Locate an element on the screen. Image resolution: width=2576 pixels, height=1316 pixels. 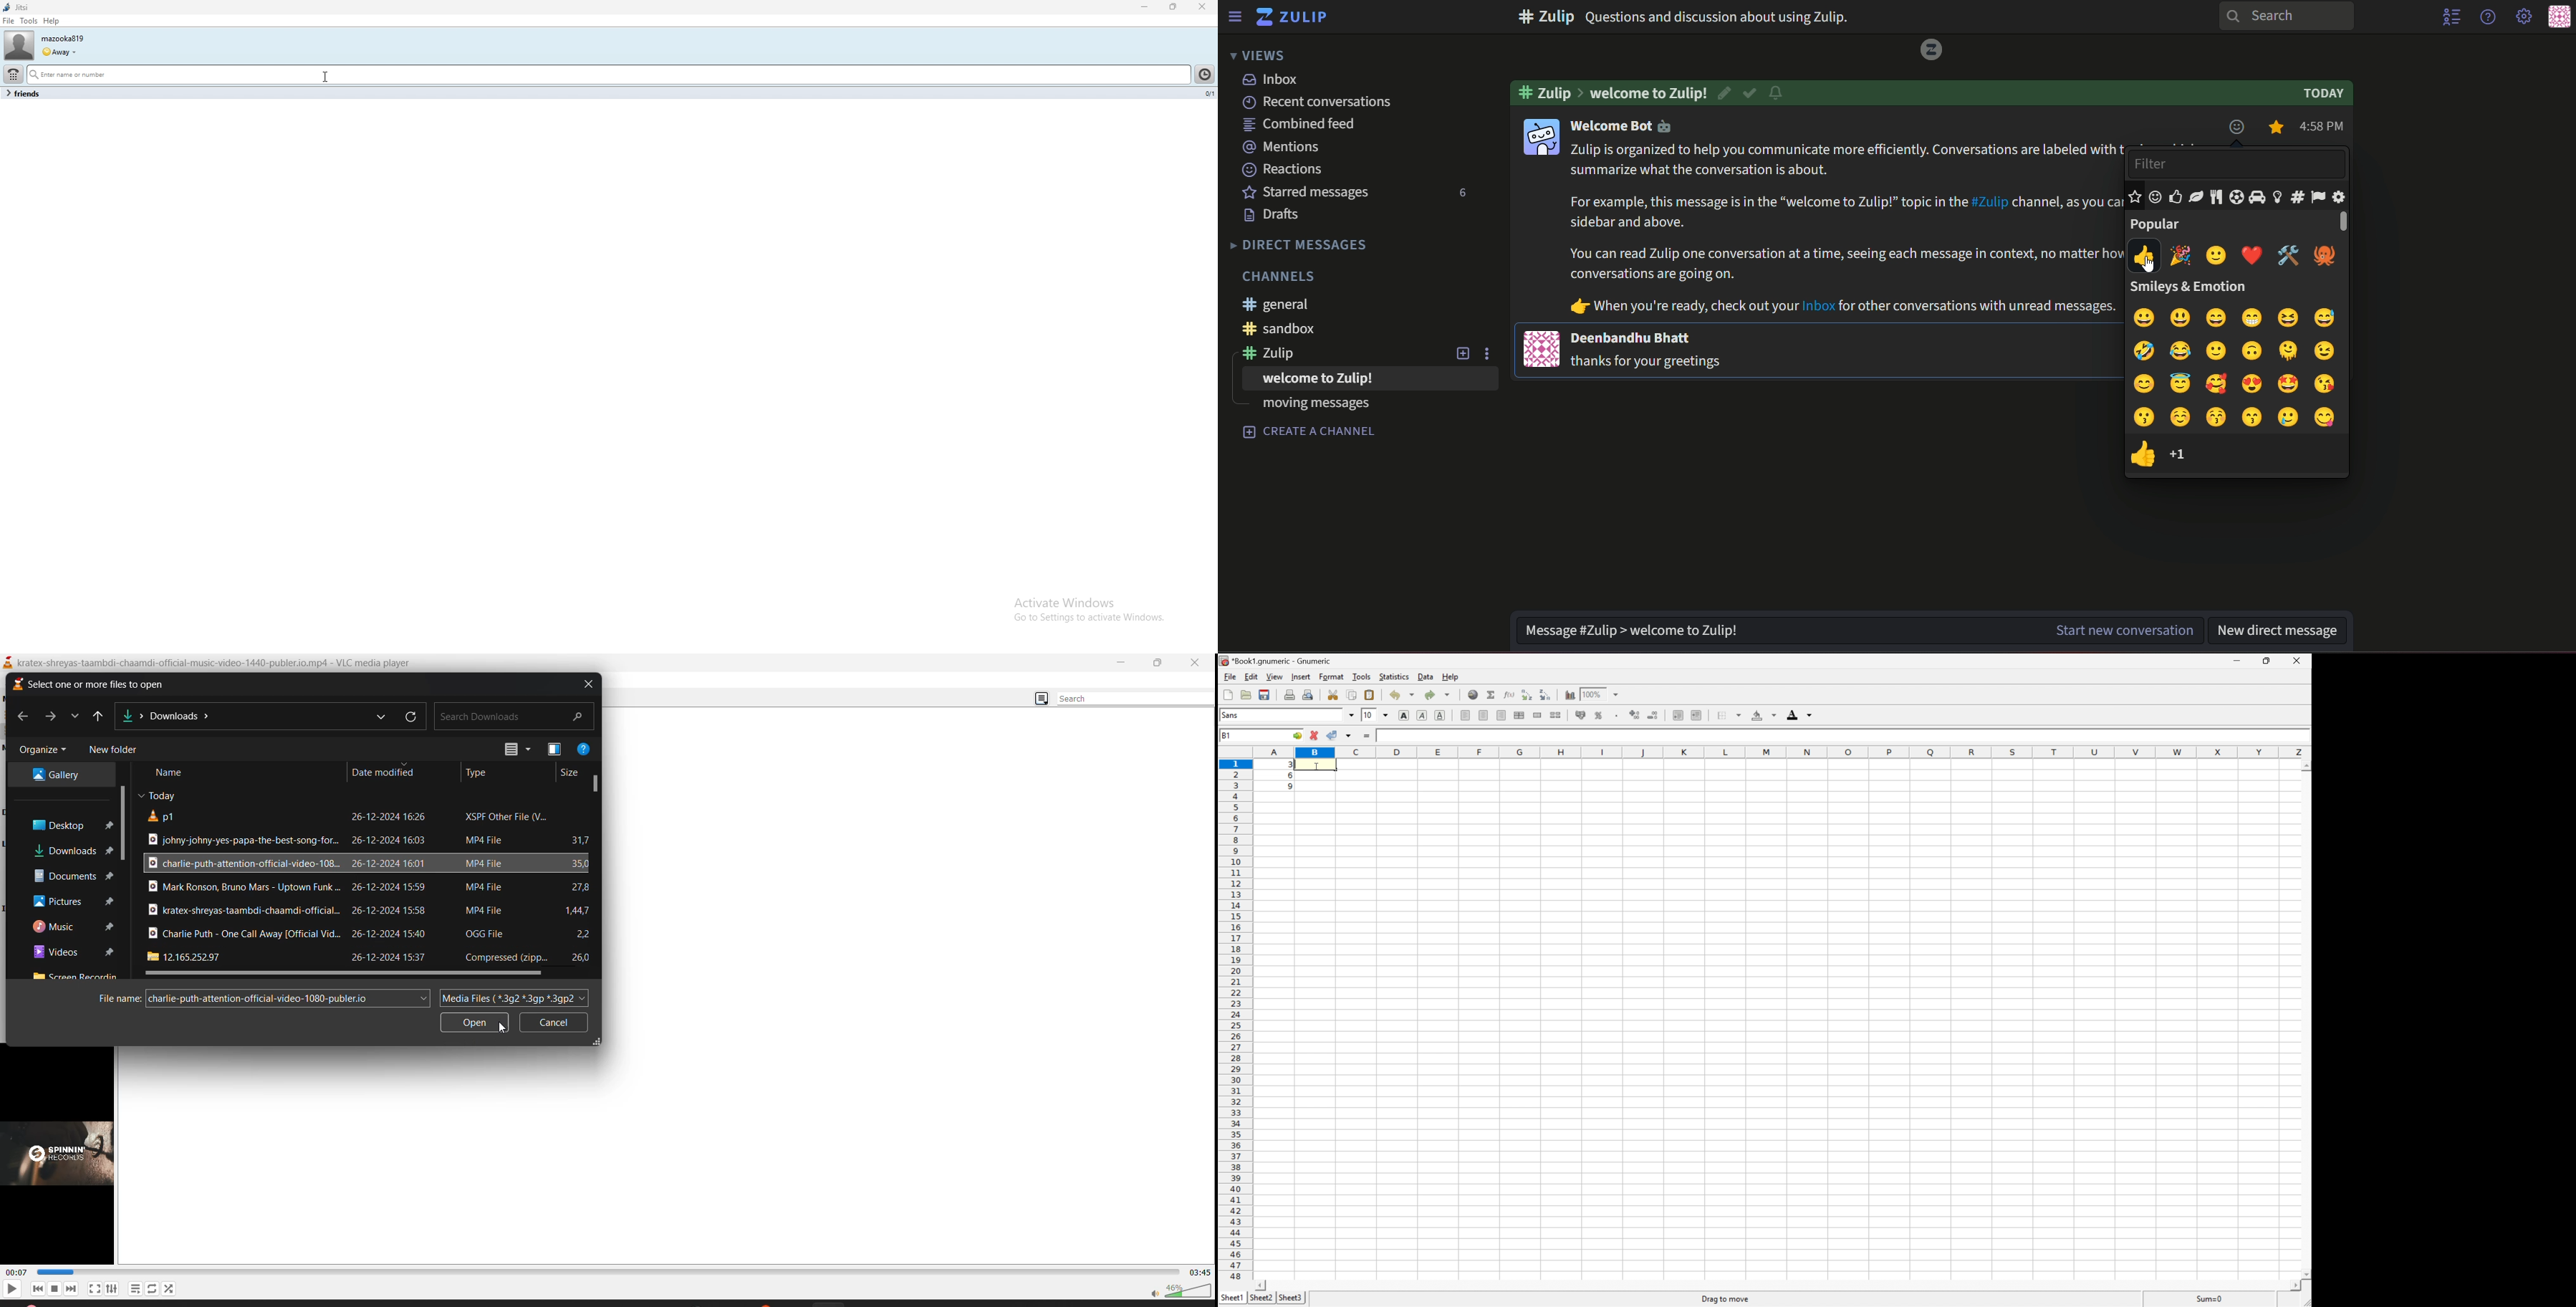
views is located at coordinates (1261, 56).